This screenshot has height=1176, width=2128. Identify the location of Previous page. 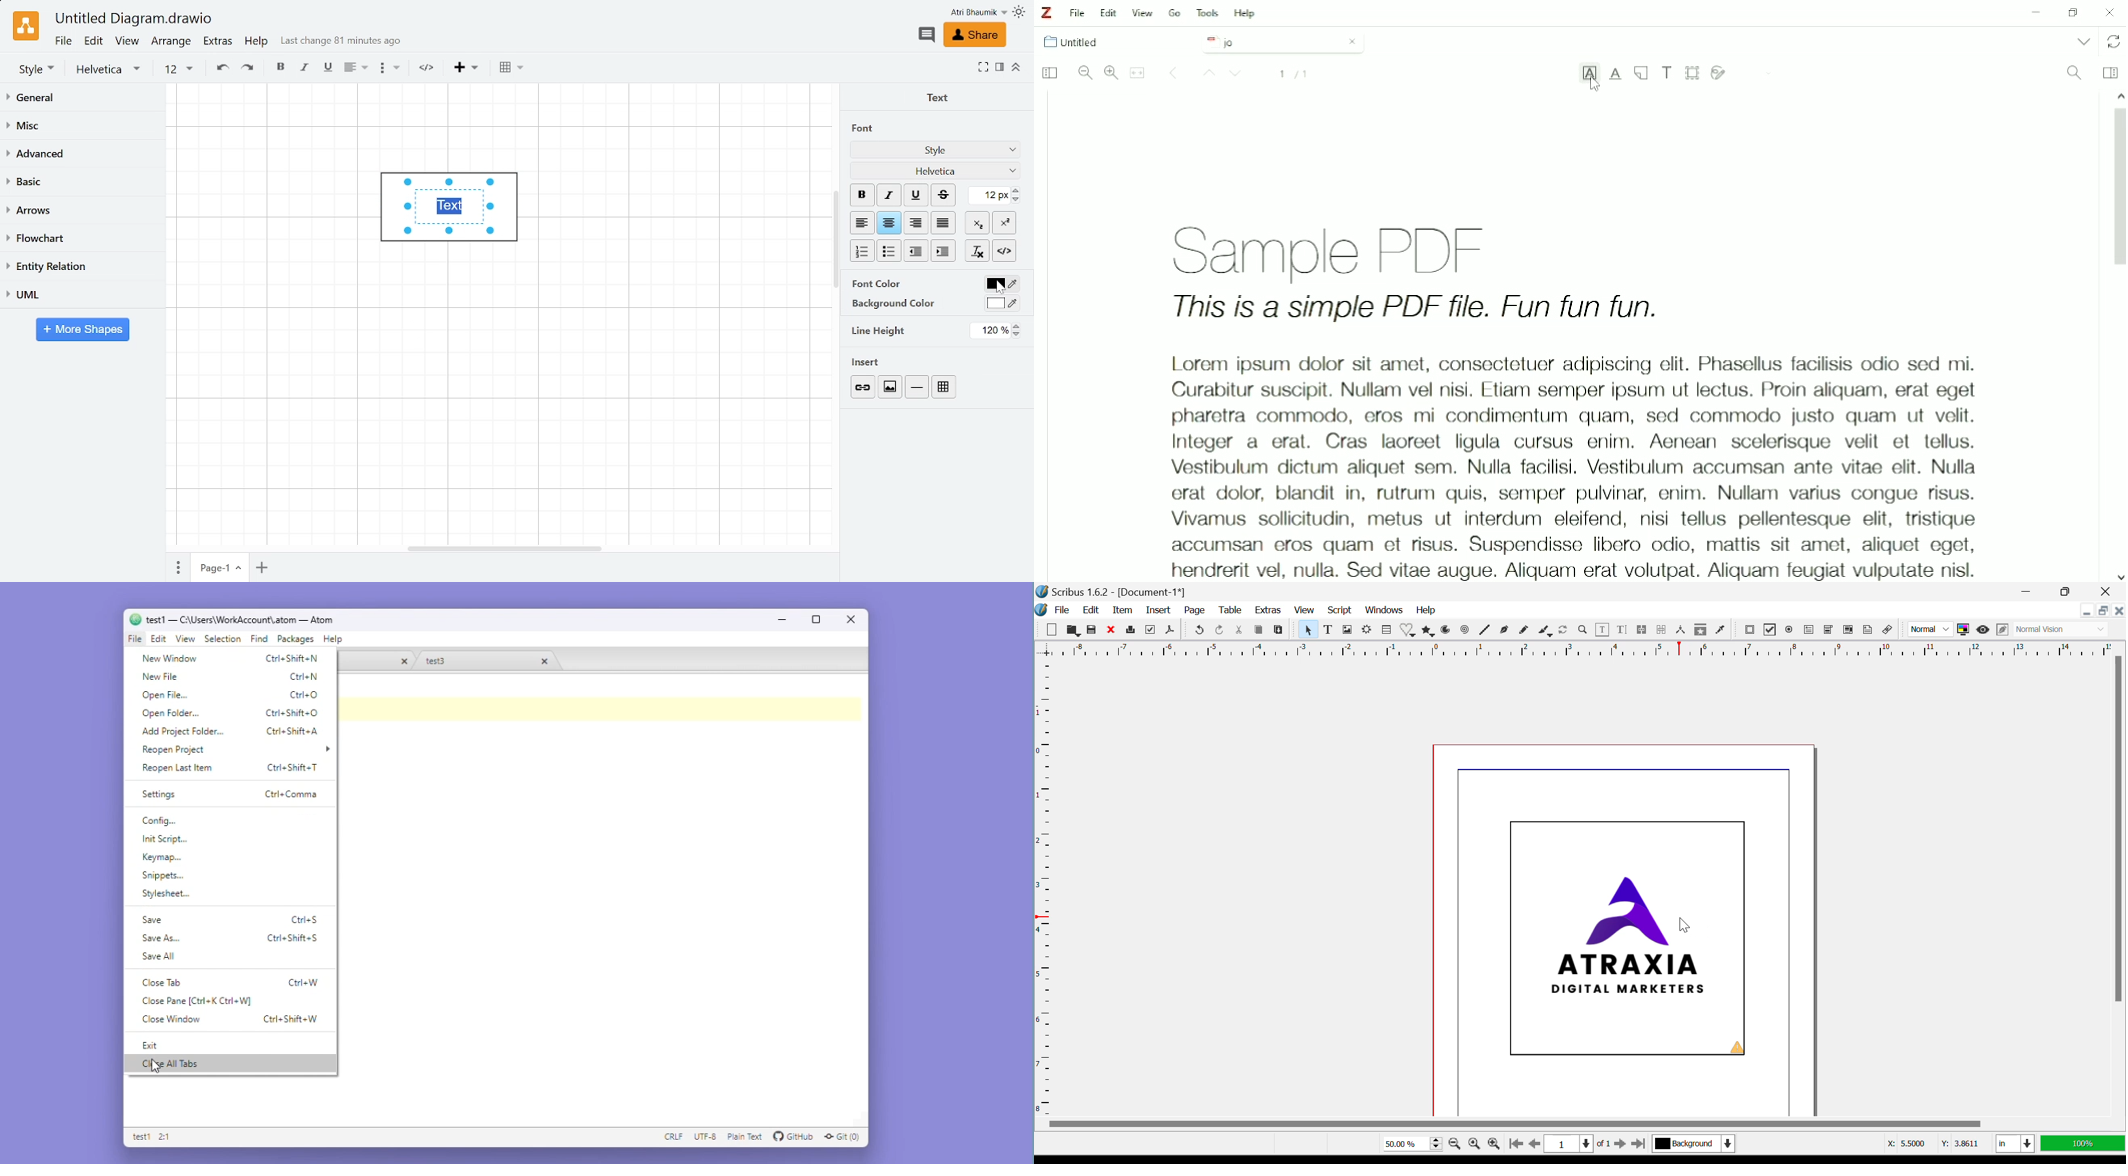
(1532, 1143).